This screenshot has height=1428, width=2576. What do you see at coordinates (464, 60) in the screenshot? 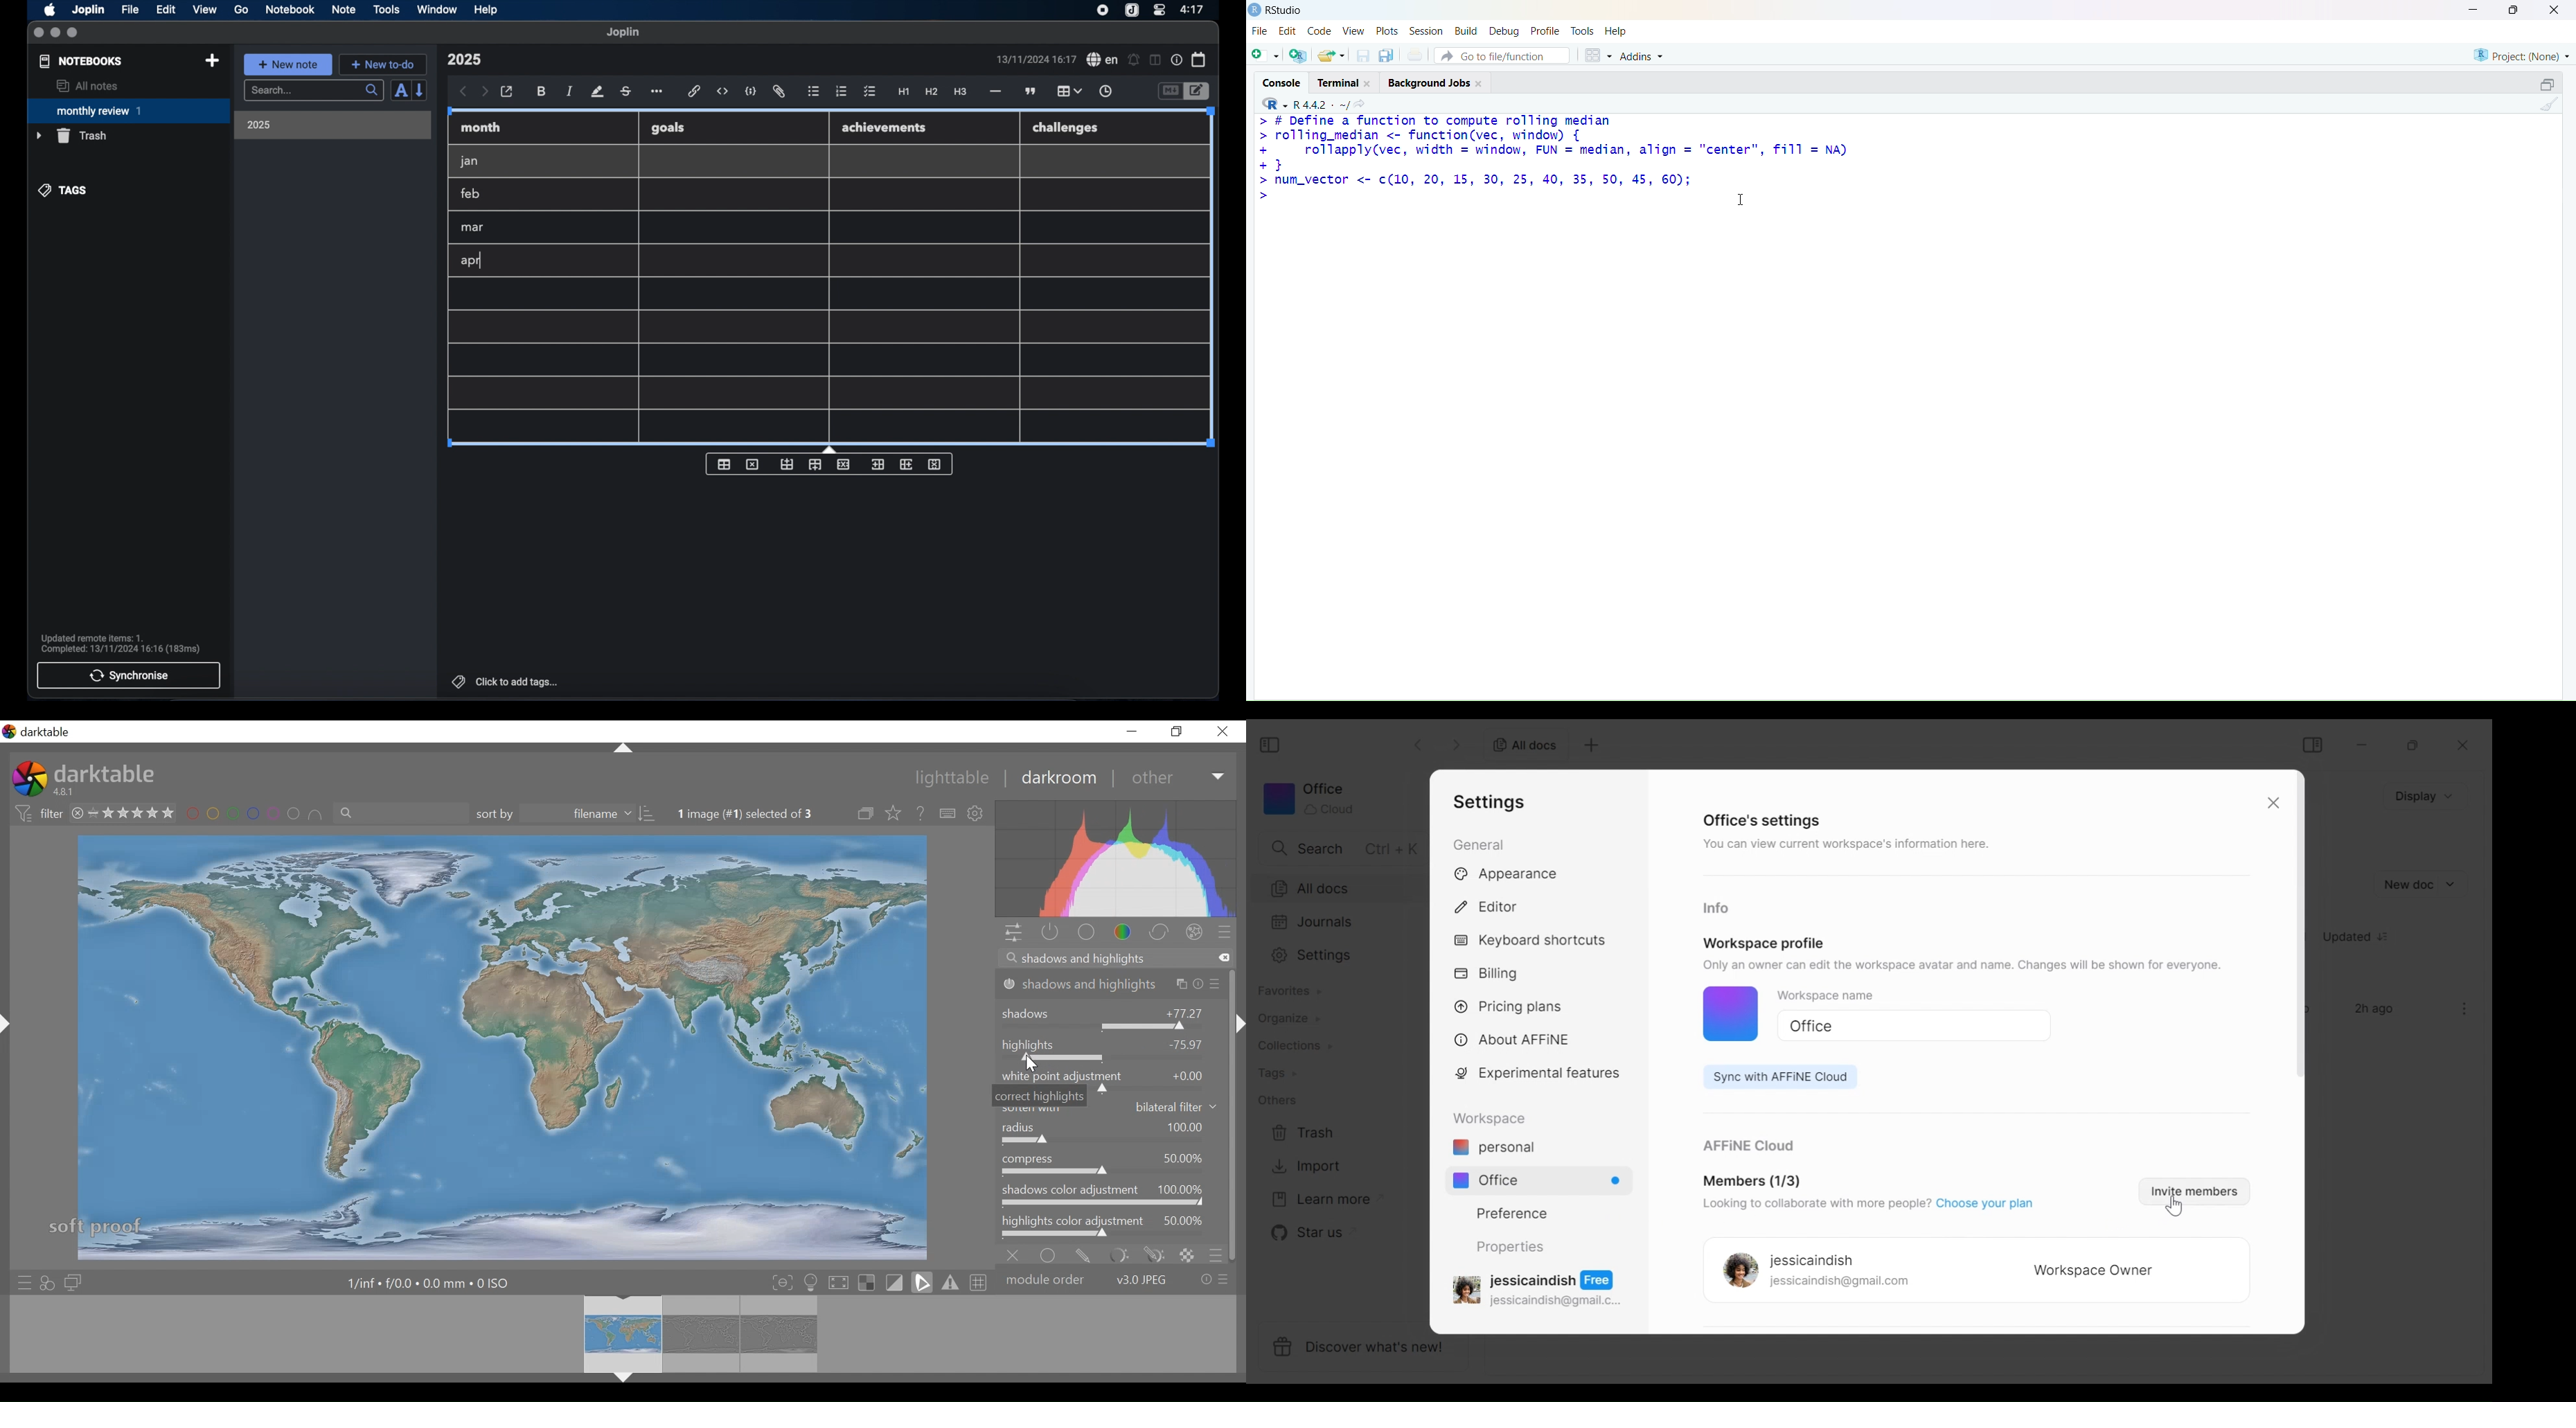
I see `note title` at bounding box center [464, 60].